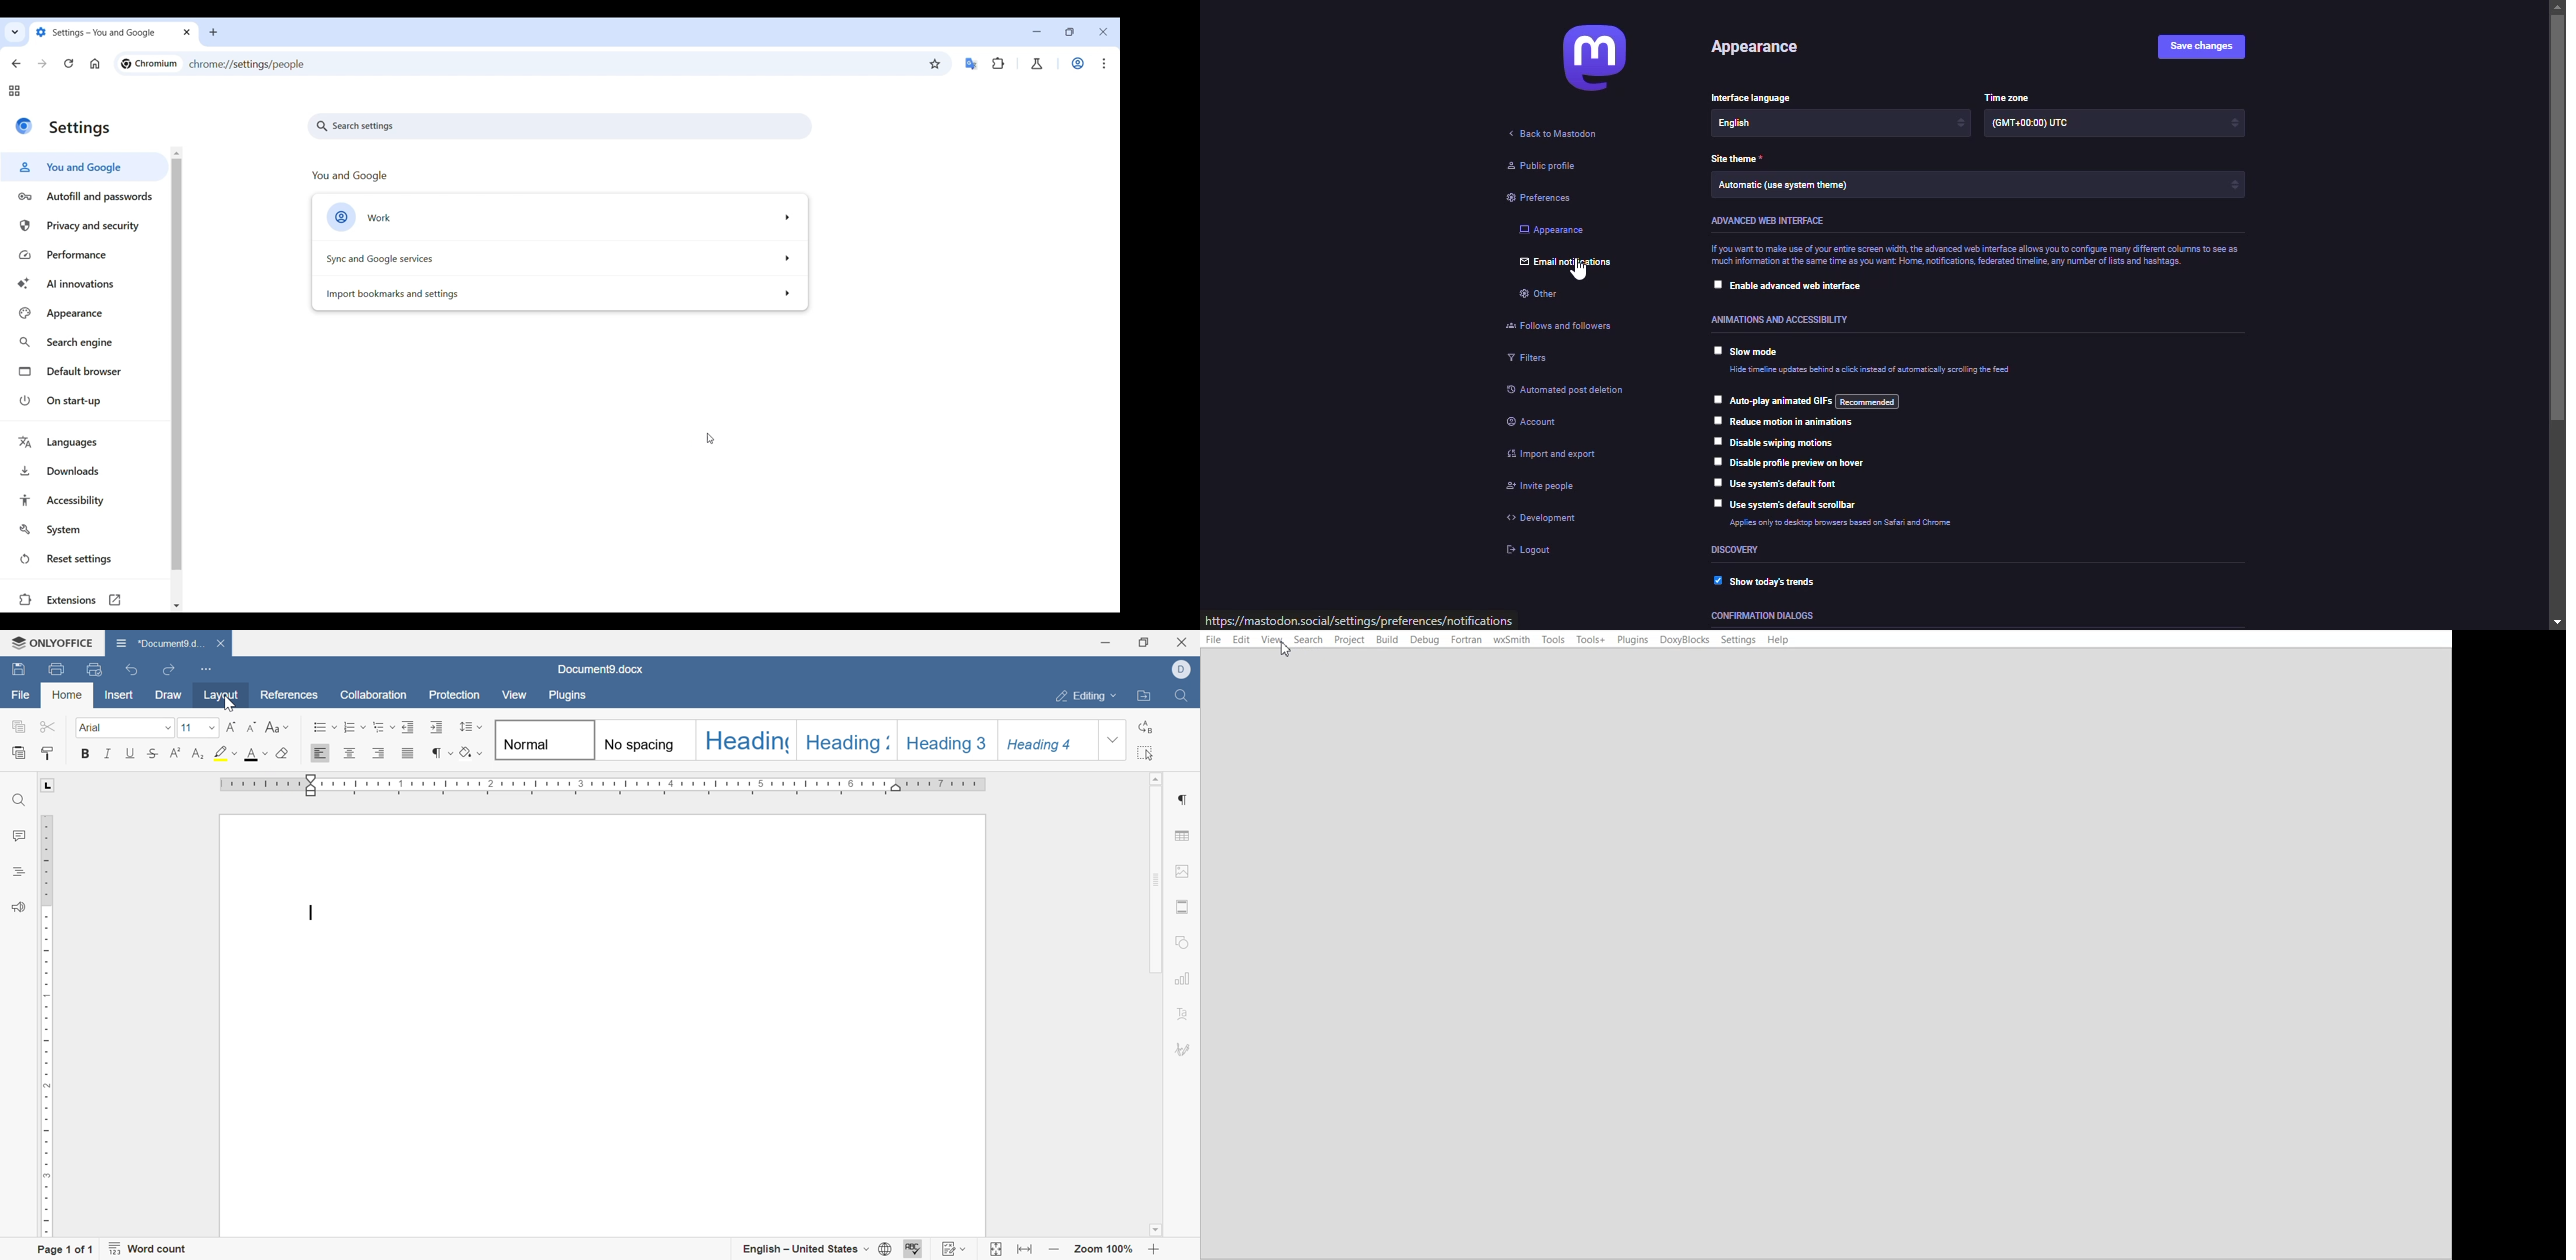 This screenshot has height=1260, width=2576. What do you see at coordinates (604, 787) in the screenshot?
I see `ruler` at bounding box center [604, 787].